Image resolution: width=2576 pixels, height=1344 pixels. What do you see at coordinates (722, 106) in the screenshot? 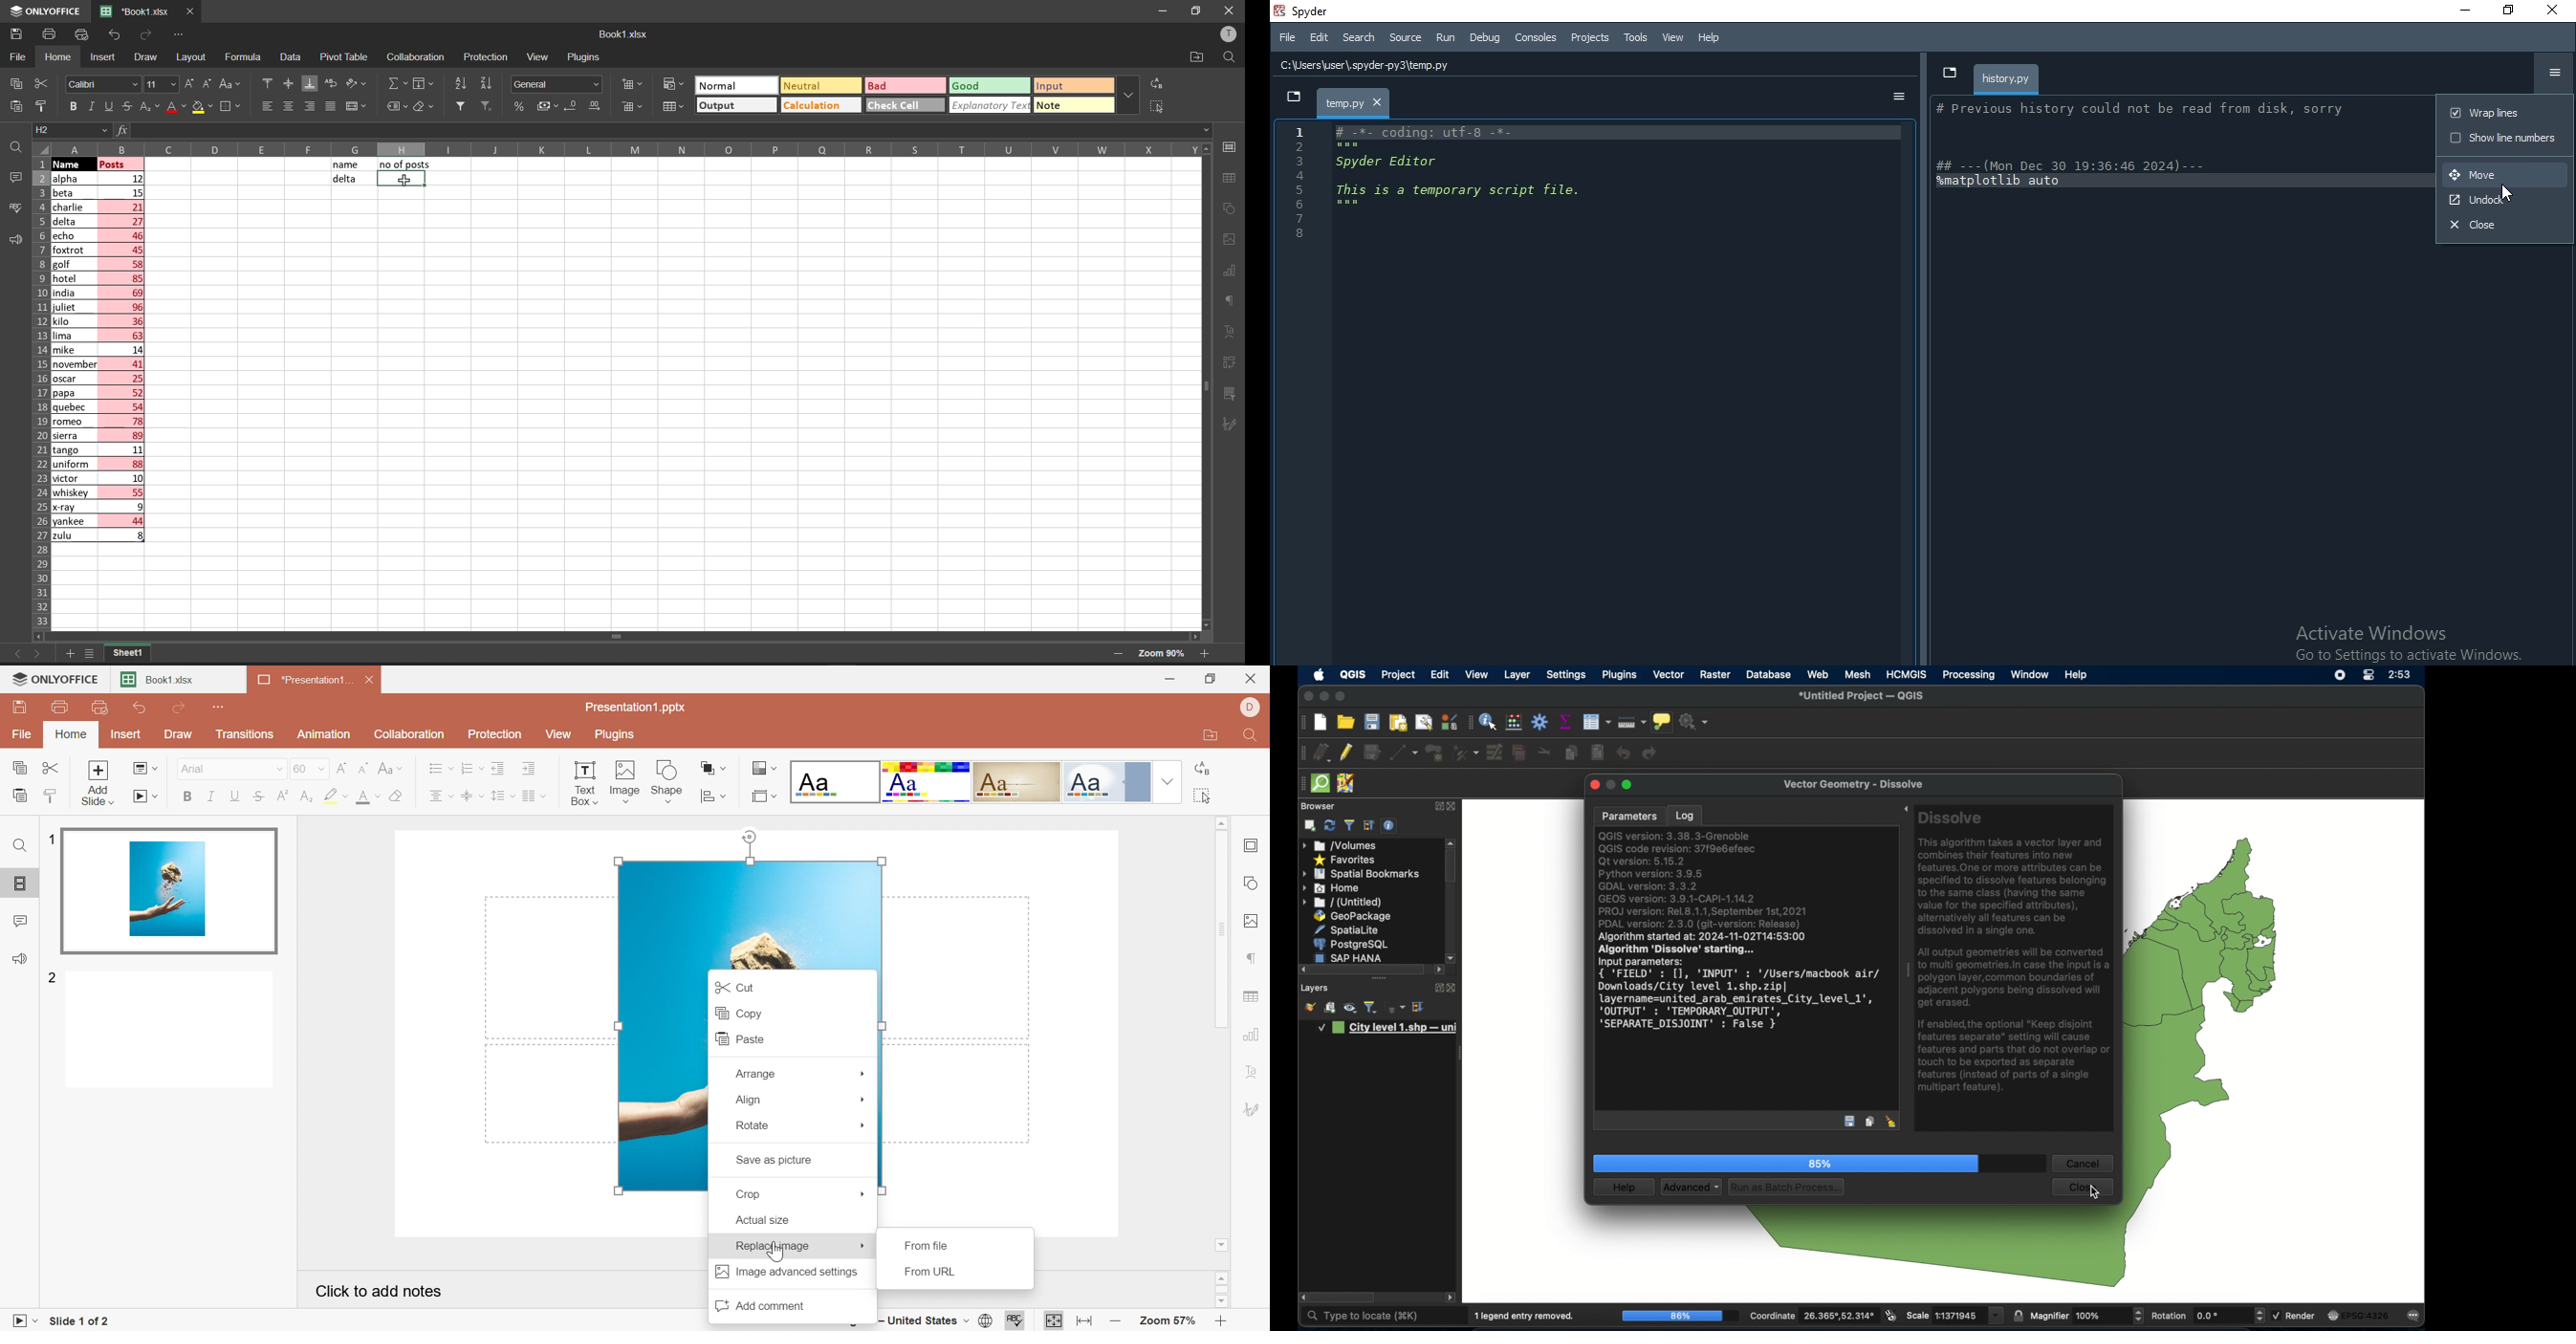
I see `output` at bounding box center [722, 106].